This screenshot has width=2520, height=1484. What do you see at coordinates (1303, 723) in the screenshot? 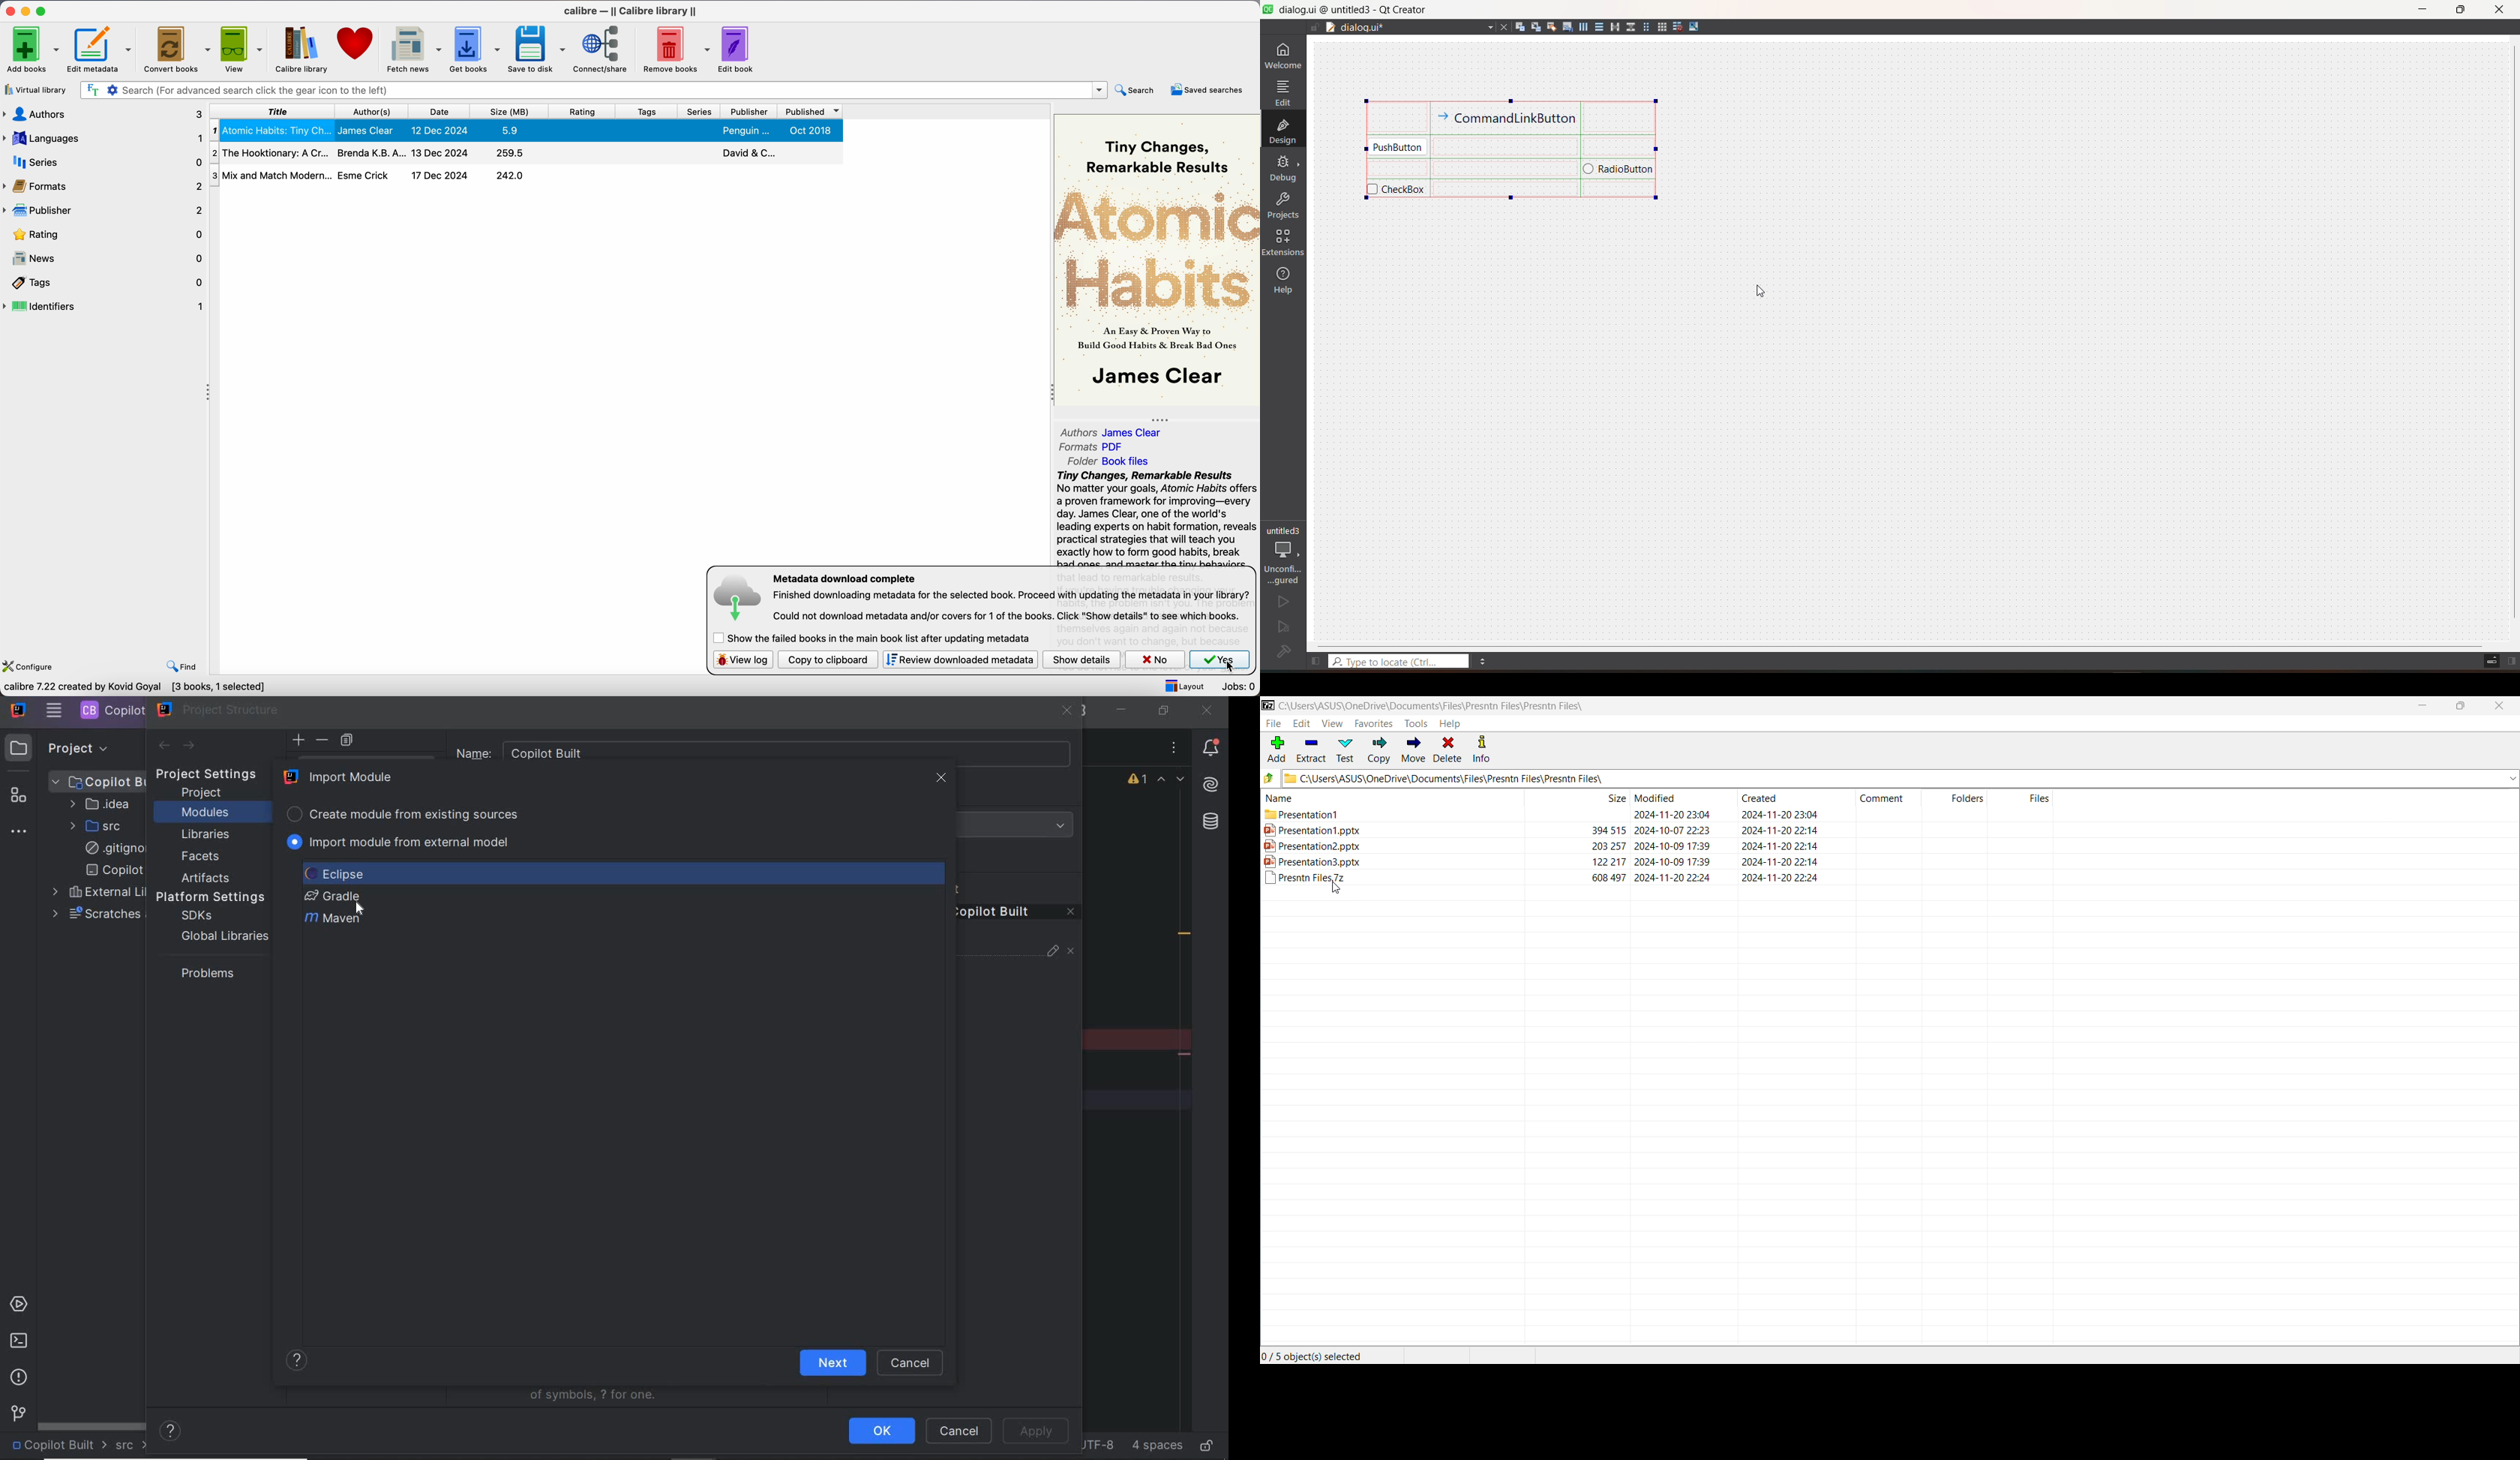
I see `Edit` at bounding box center [1303, 723].